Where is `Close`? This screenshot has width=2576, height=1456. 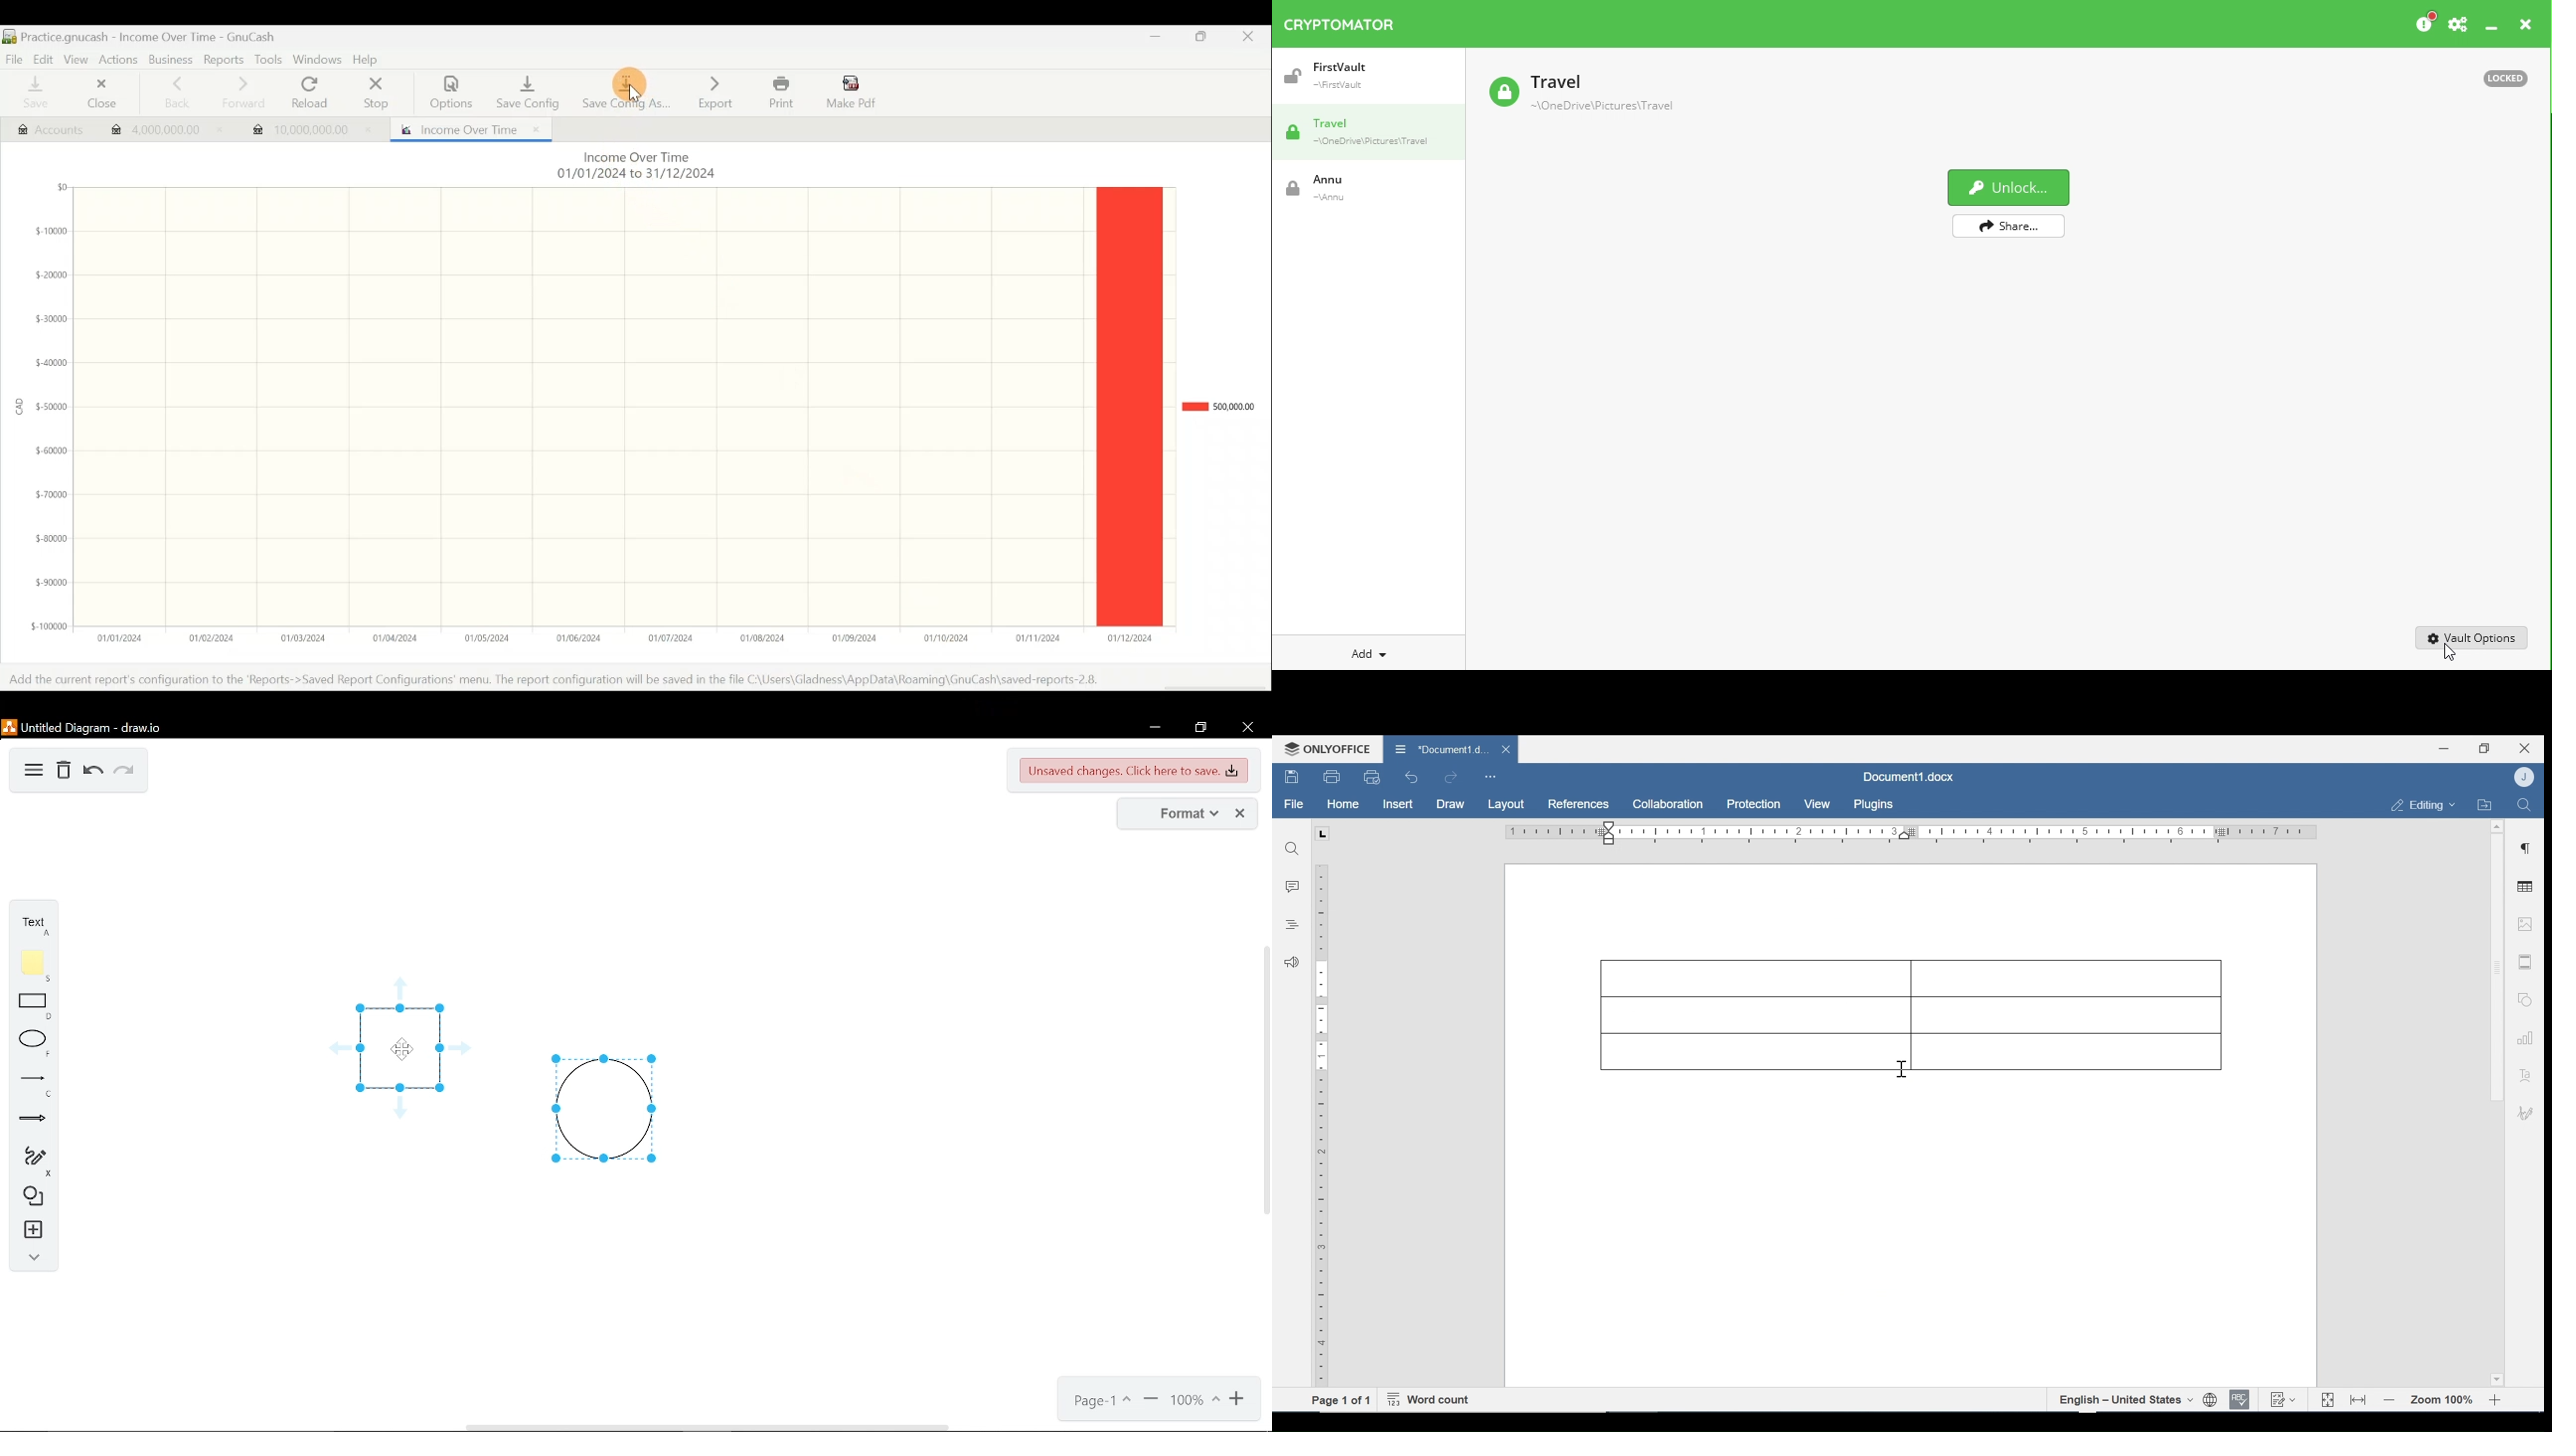 Close is located at coordinates (2526, 746).